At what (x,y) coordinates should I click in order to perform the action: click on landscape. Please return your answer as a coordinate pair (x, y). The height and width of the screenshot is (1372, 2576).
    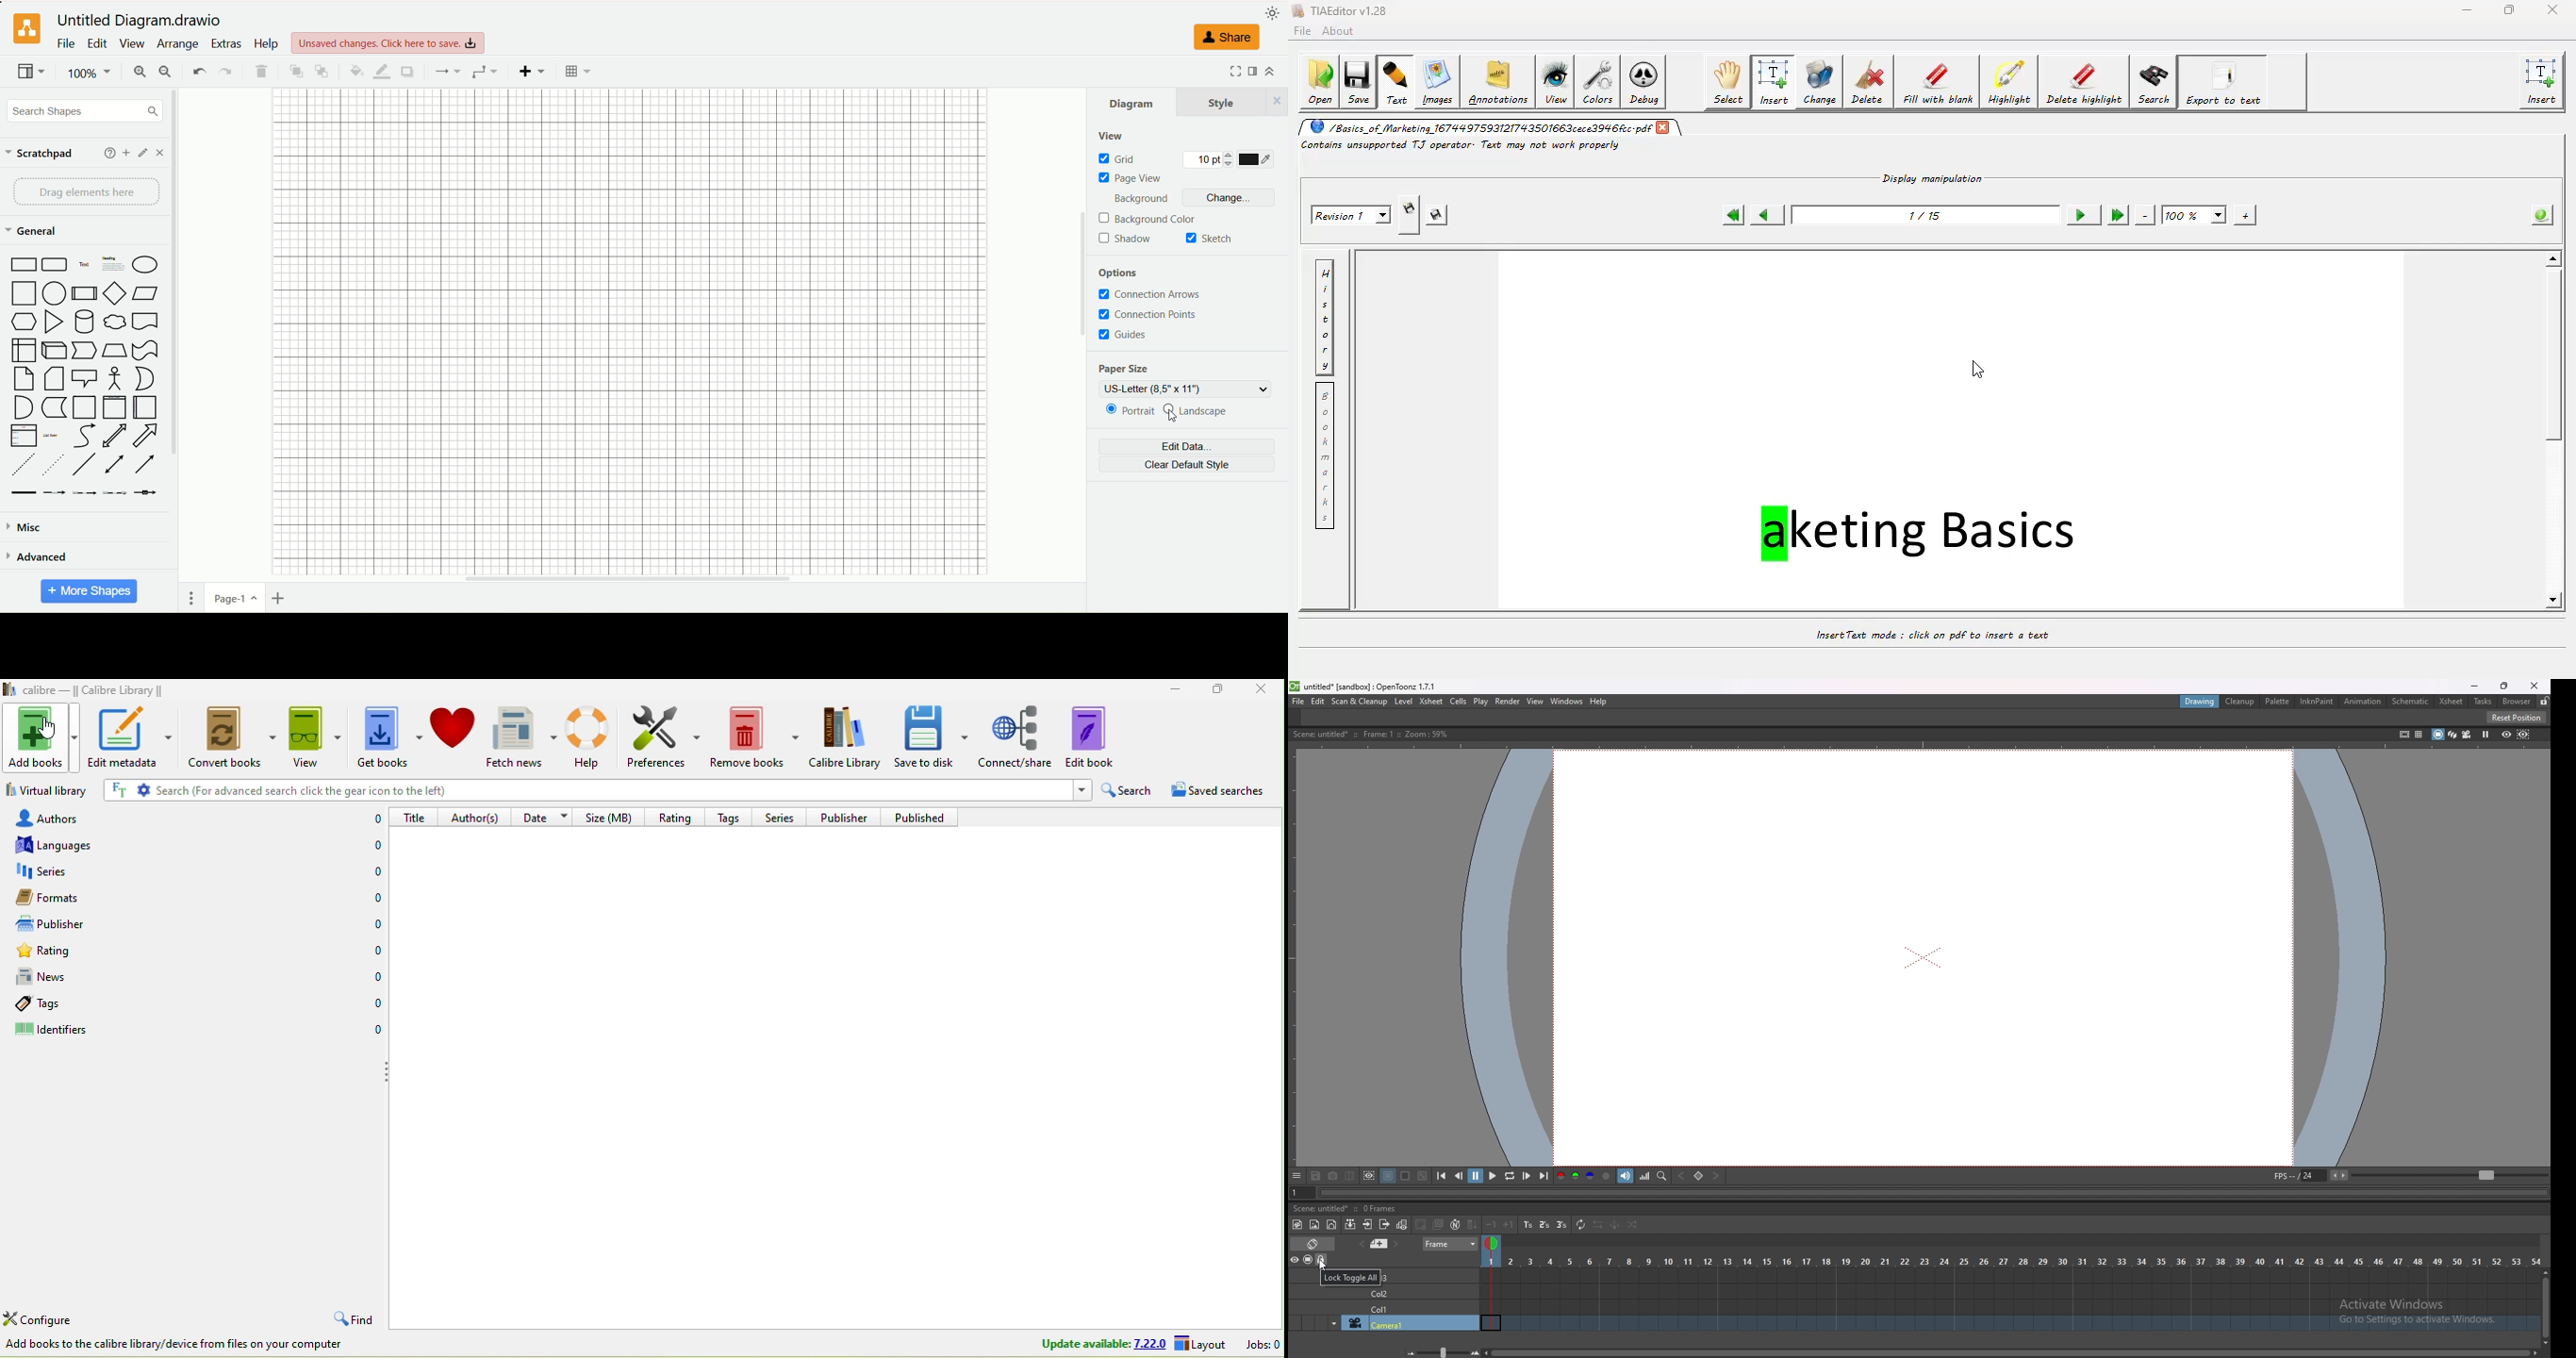
    Looking at the image, I should click on (1204, 414).